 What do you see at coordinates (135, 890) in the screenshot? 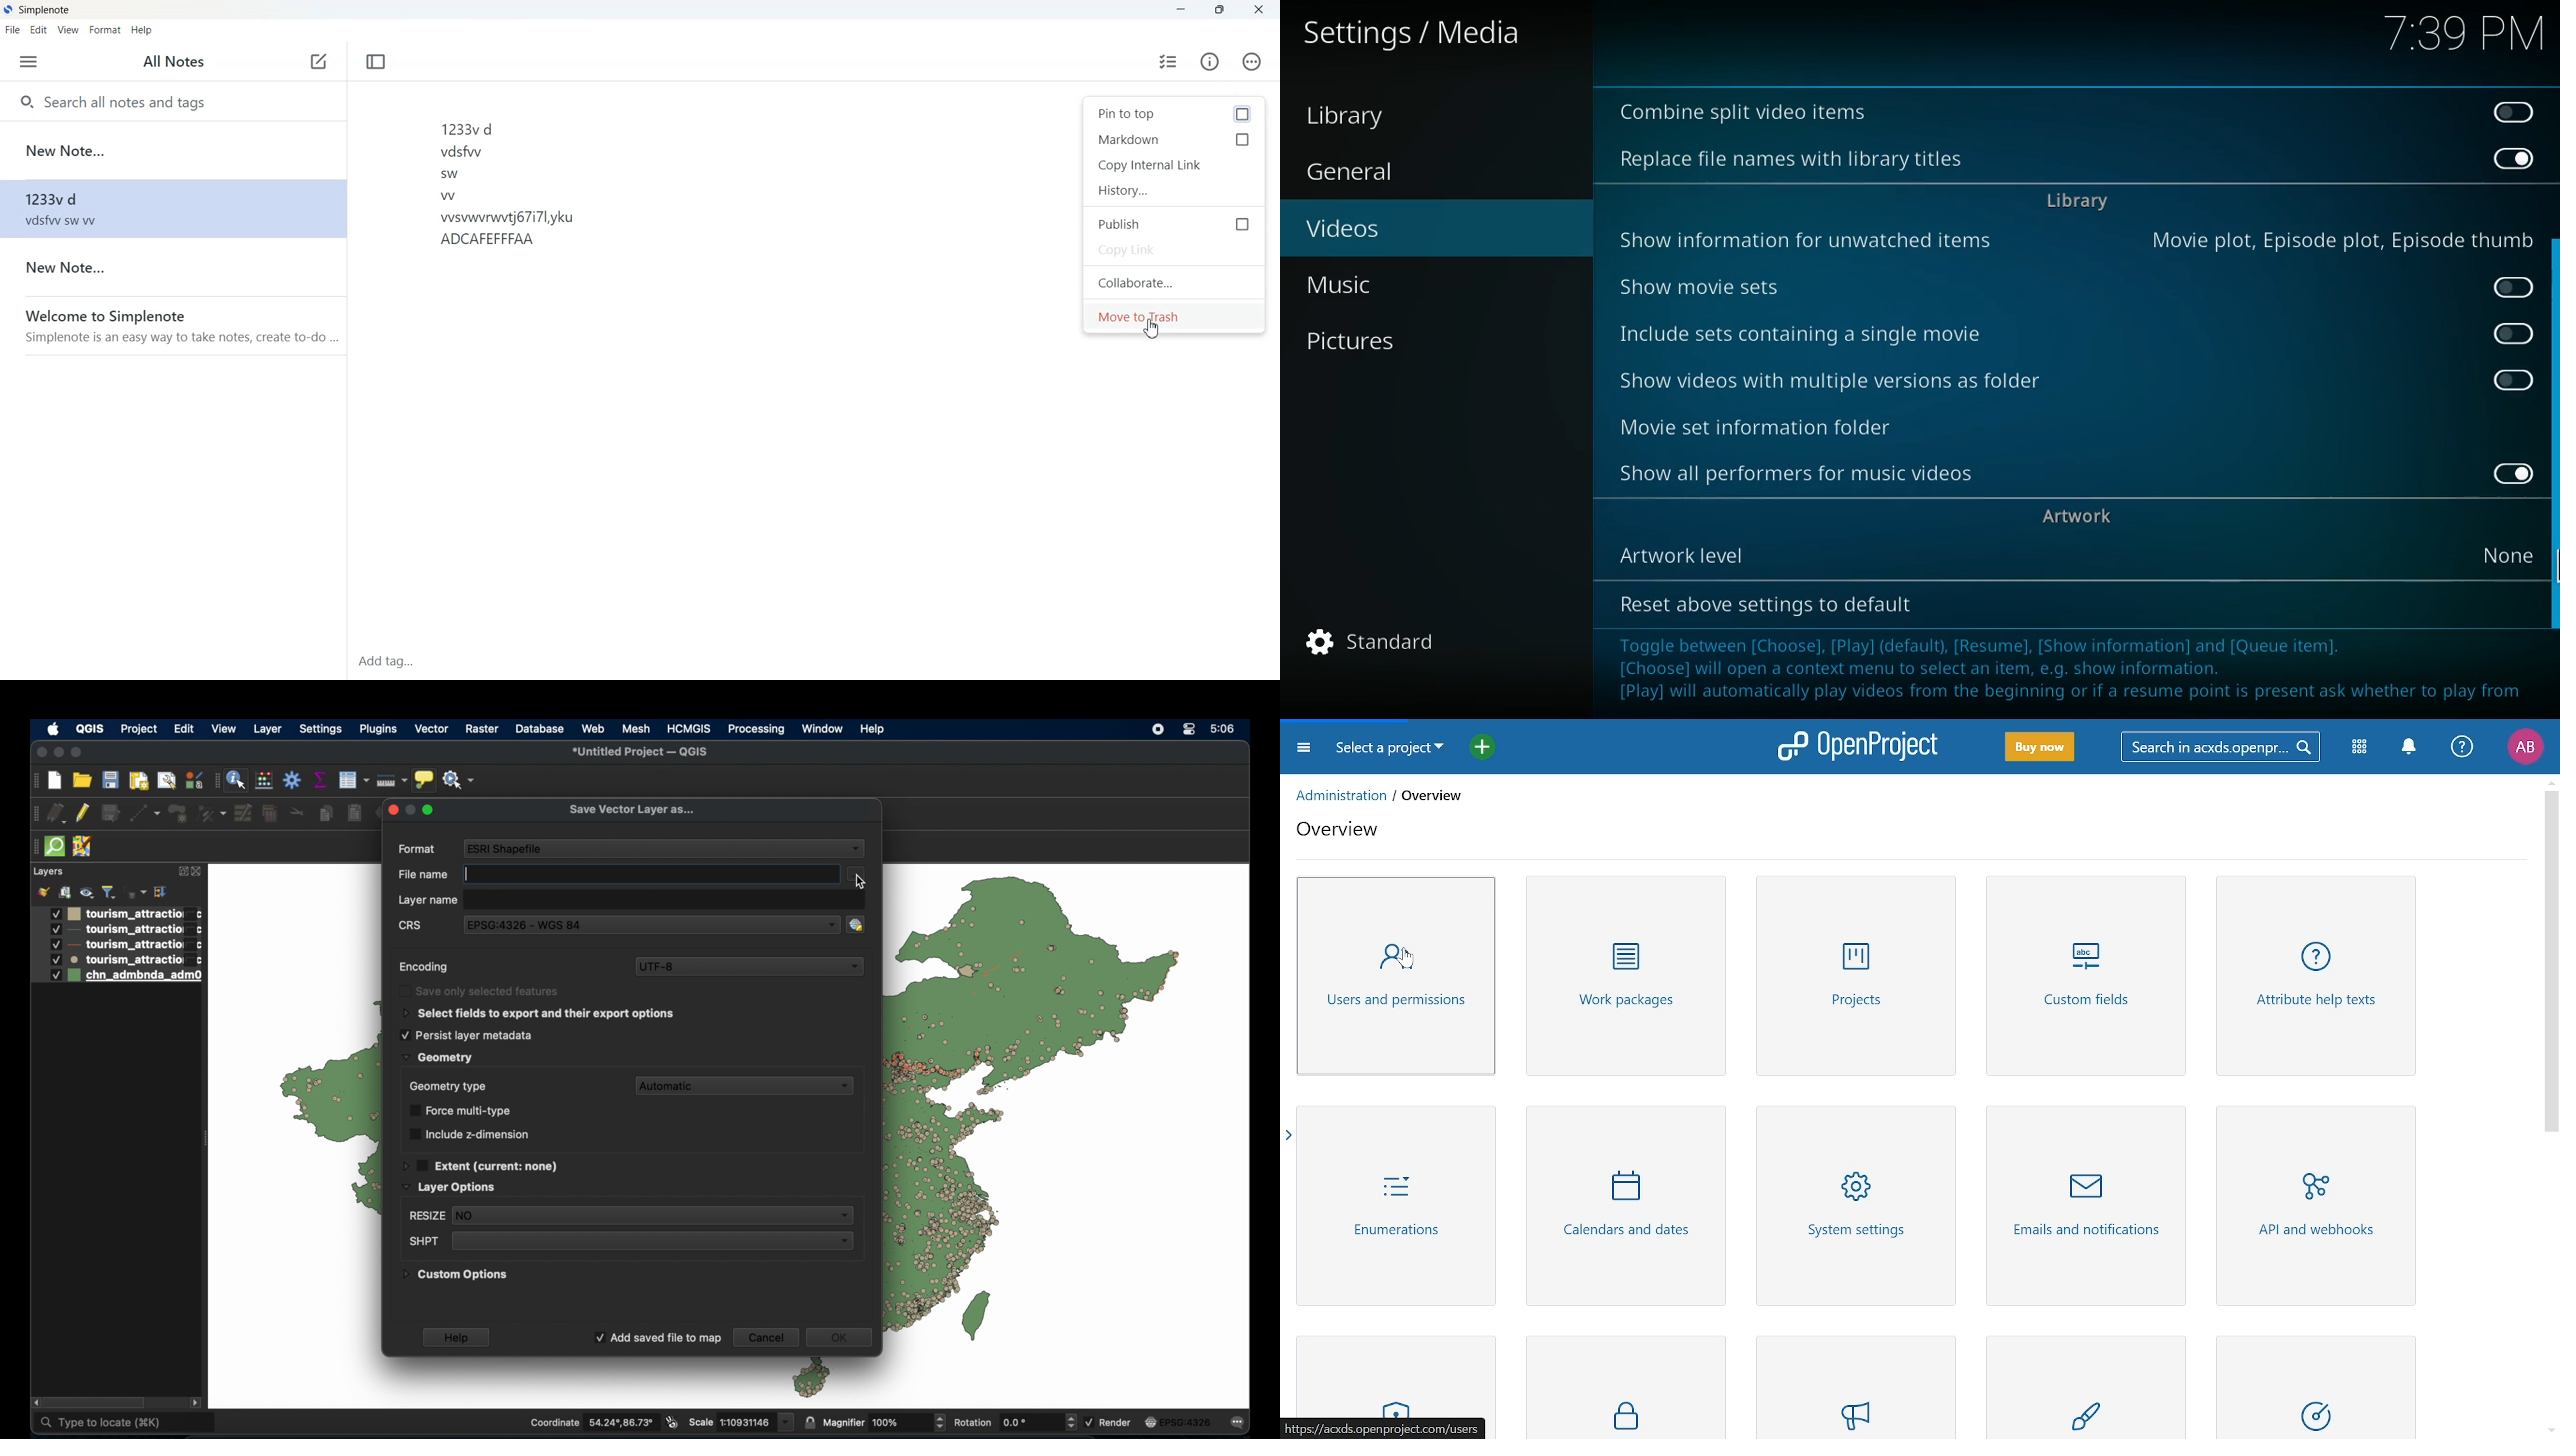
I see `filter legend by expression` at bounding box center [135, 890].